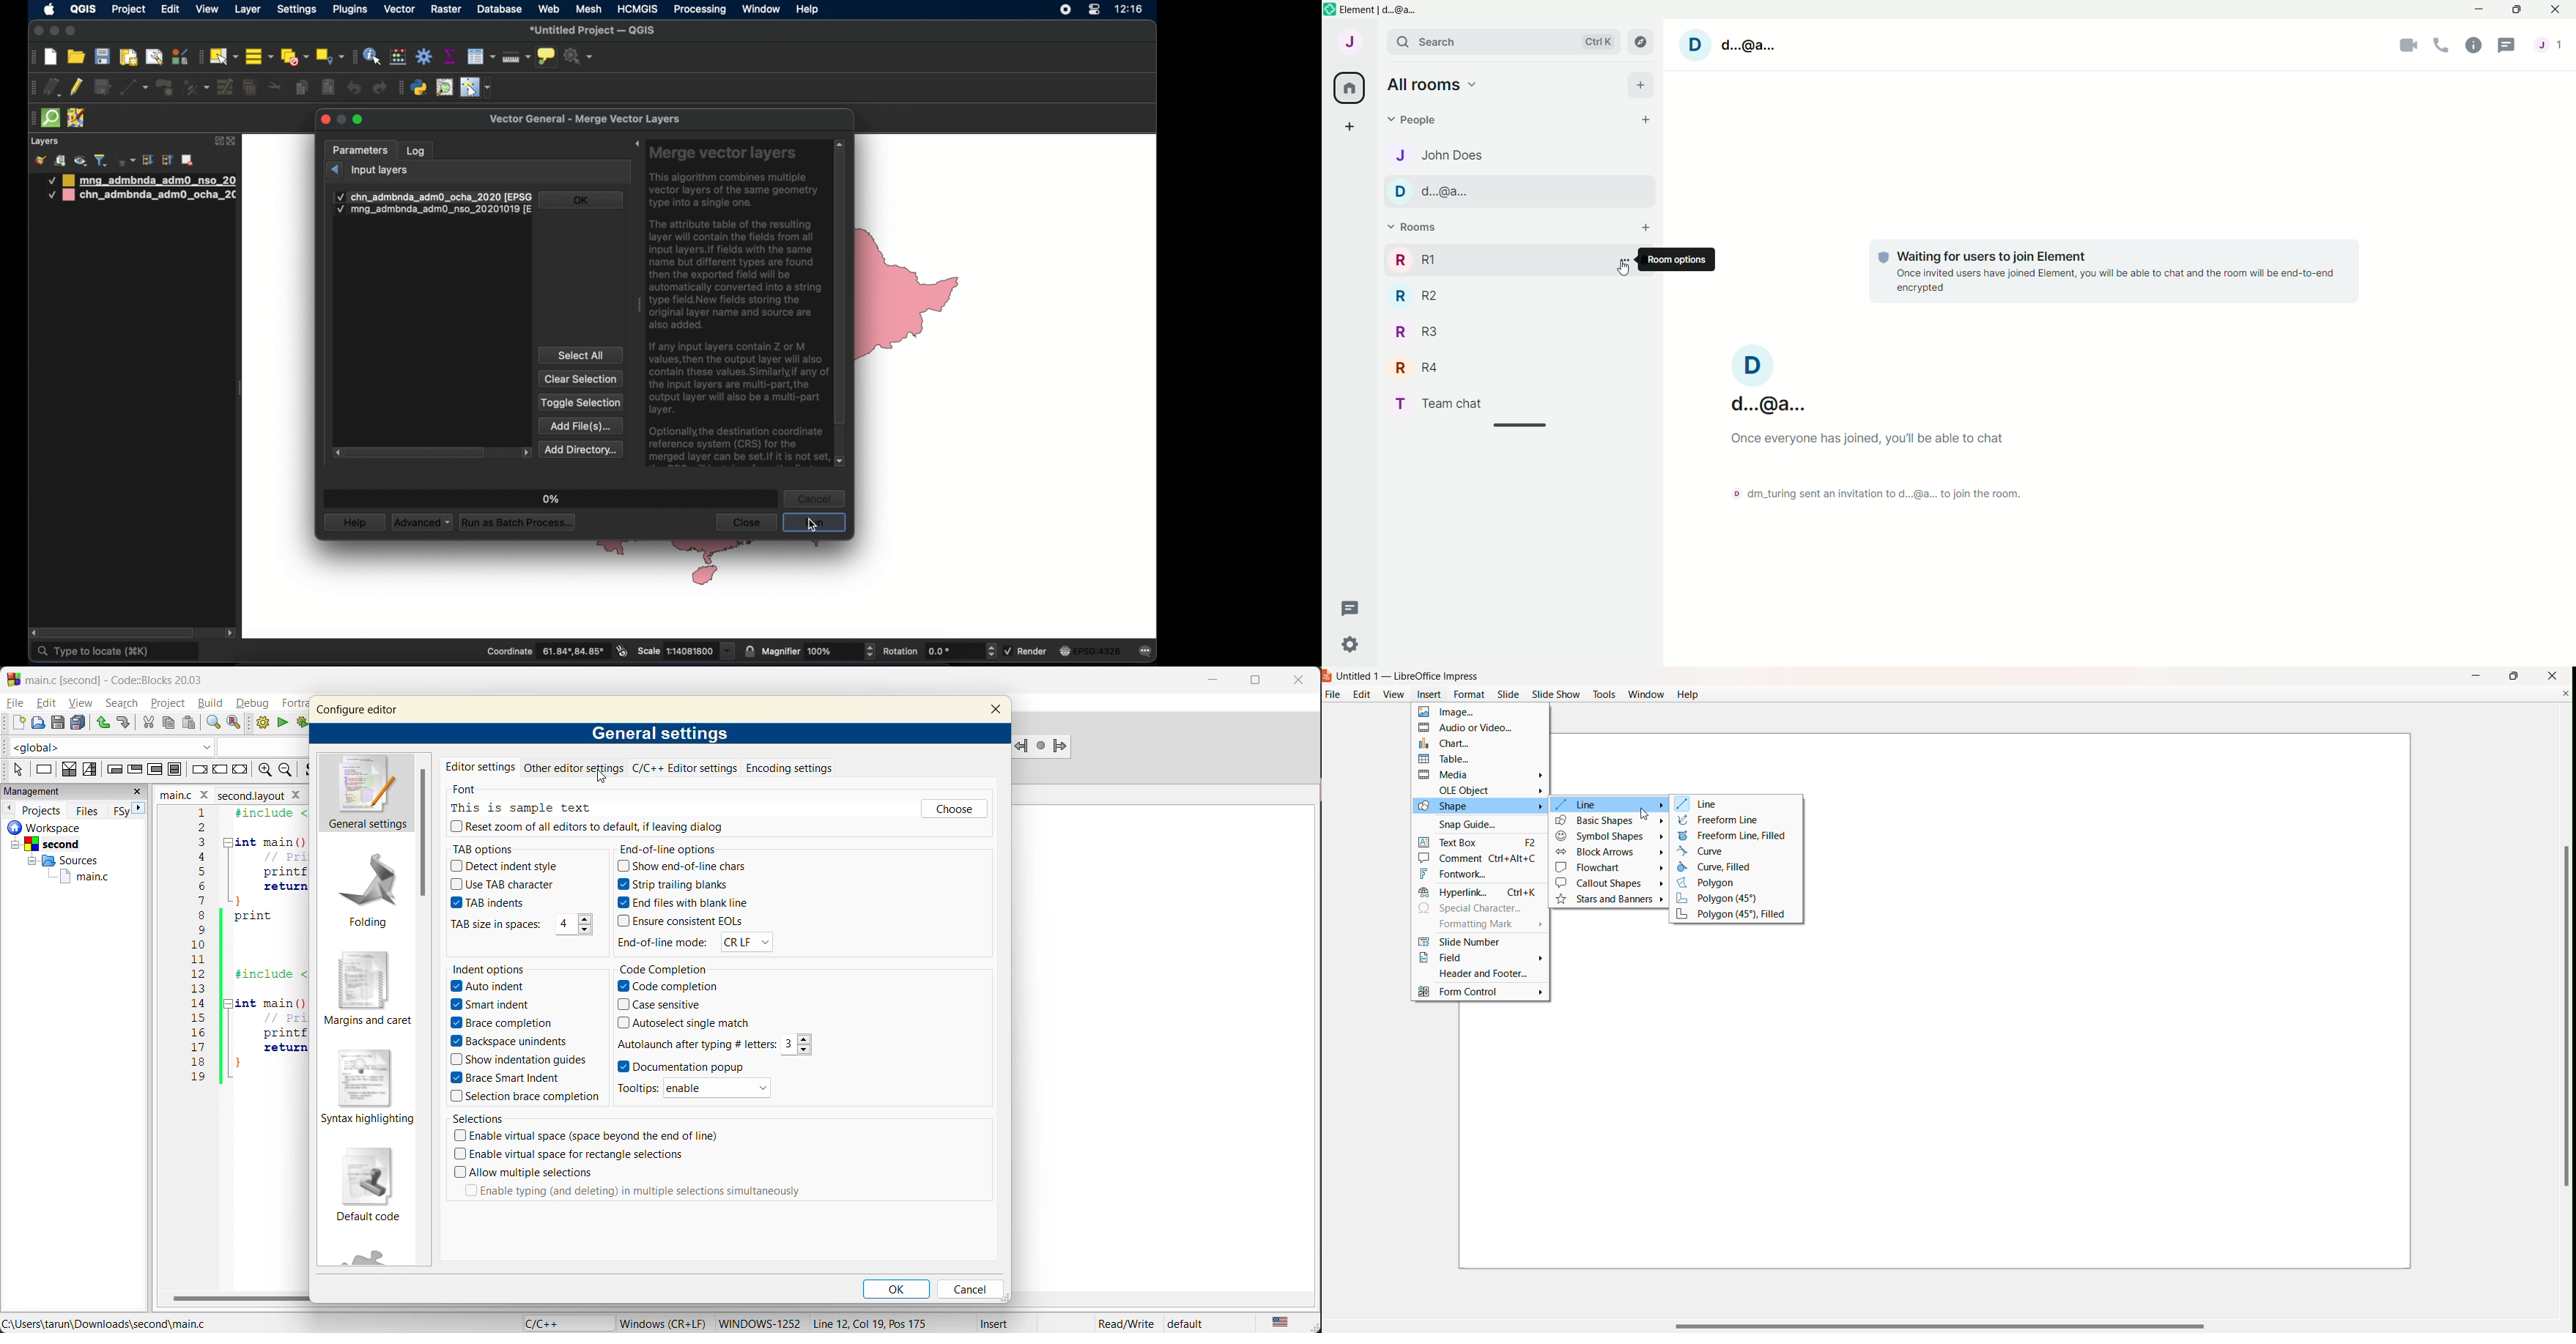  What do you see at coordinates (1354, 44) in the screenshot?
I see `J` at bounding box center [1354, 44].